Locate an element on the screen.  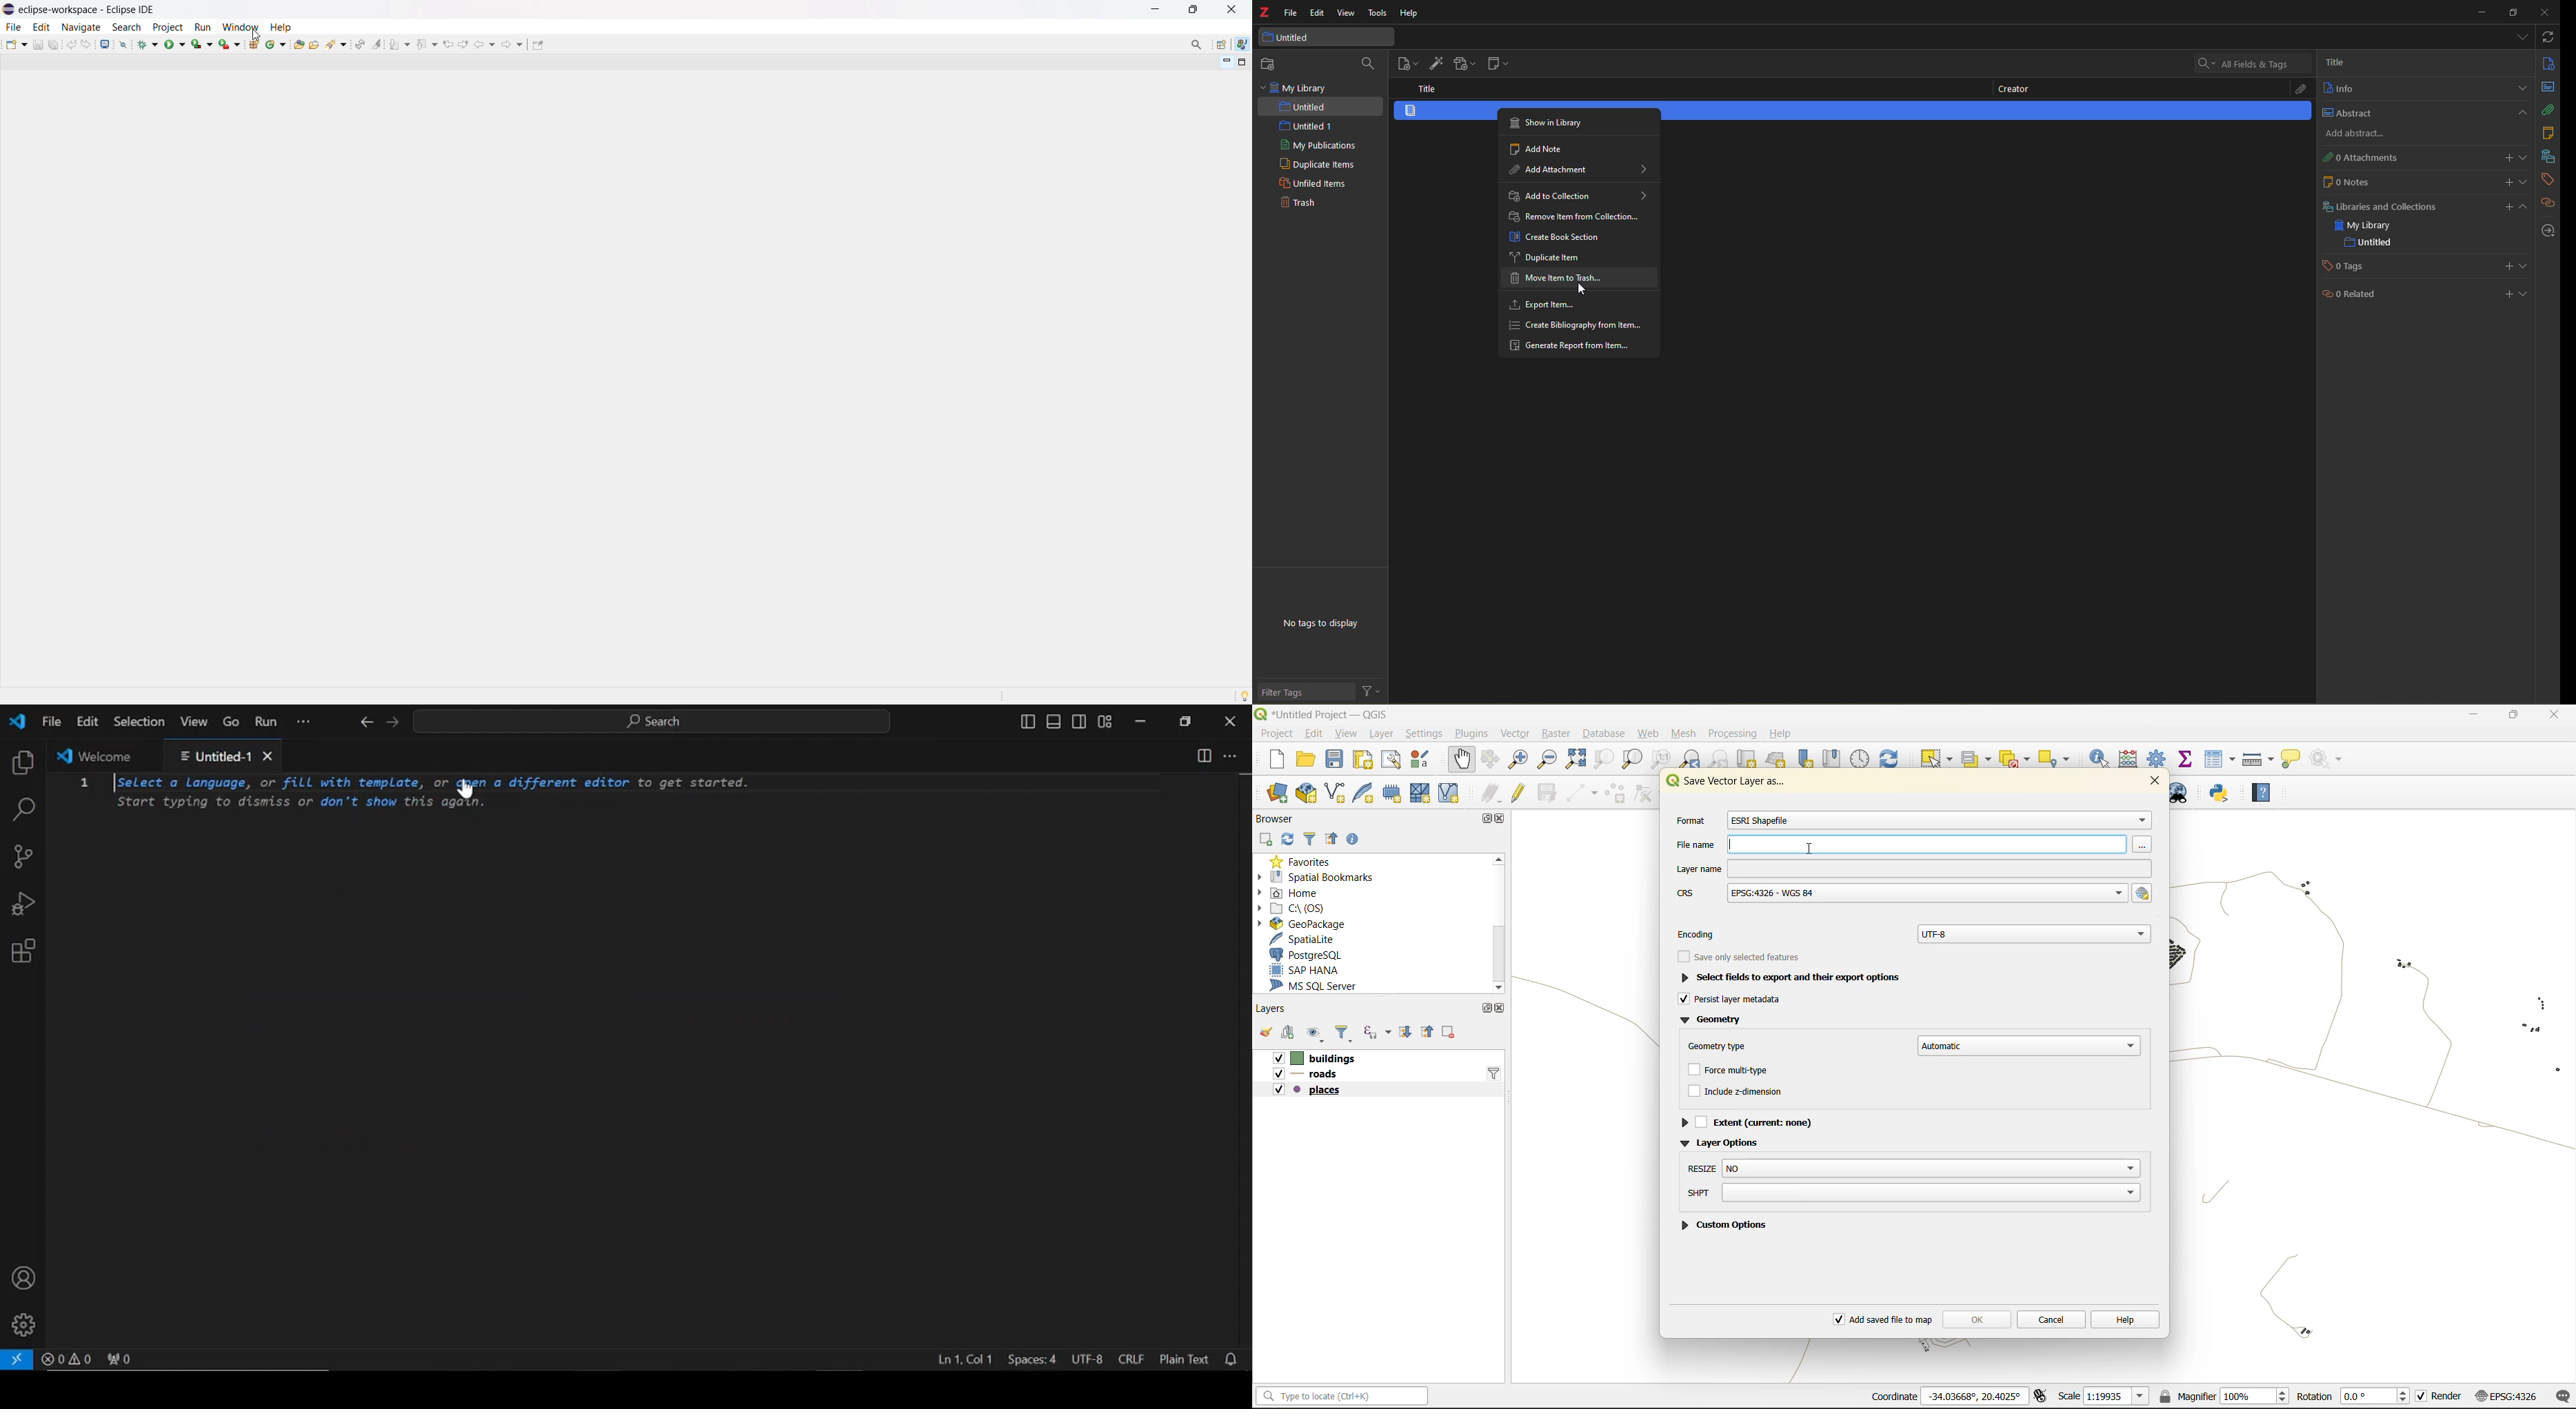
add is located at coordinates (2504, 293).